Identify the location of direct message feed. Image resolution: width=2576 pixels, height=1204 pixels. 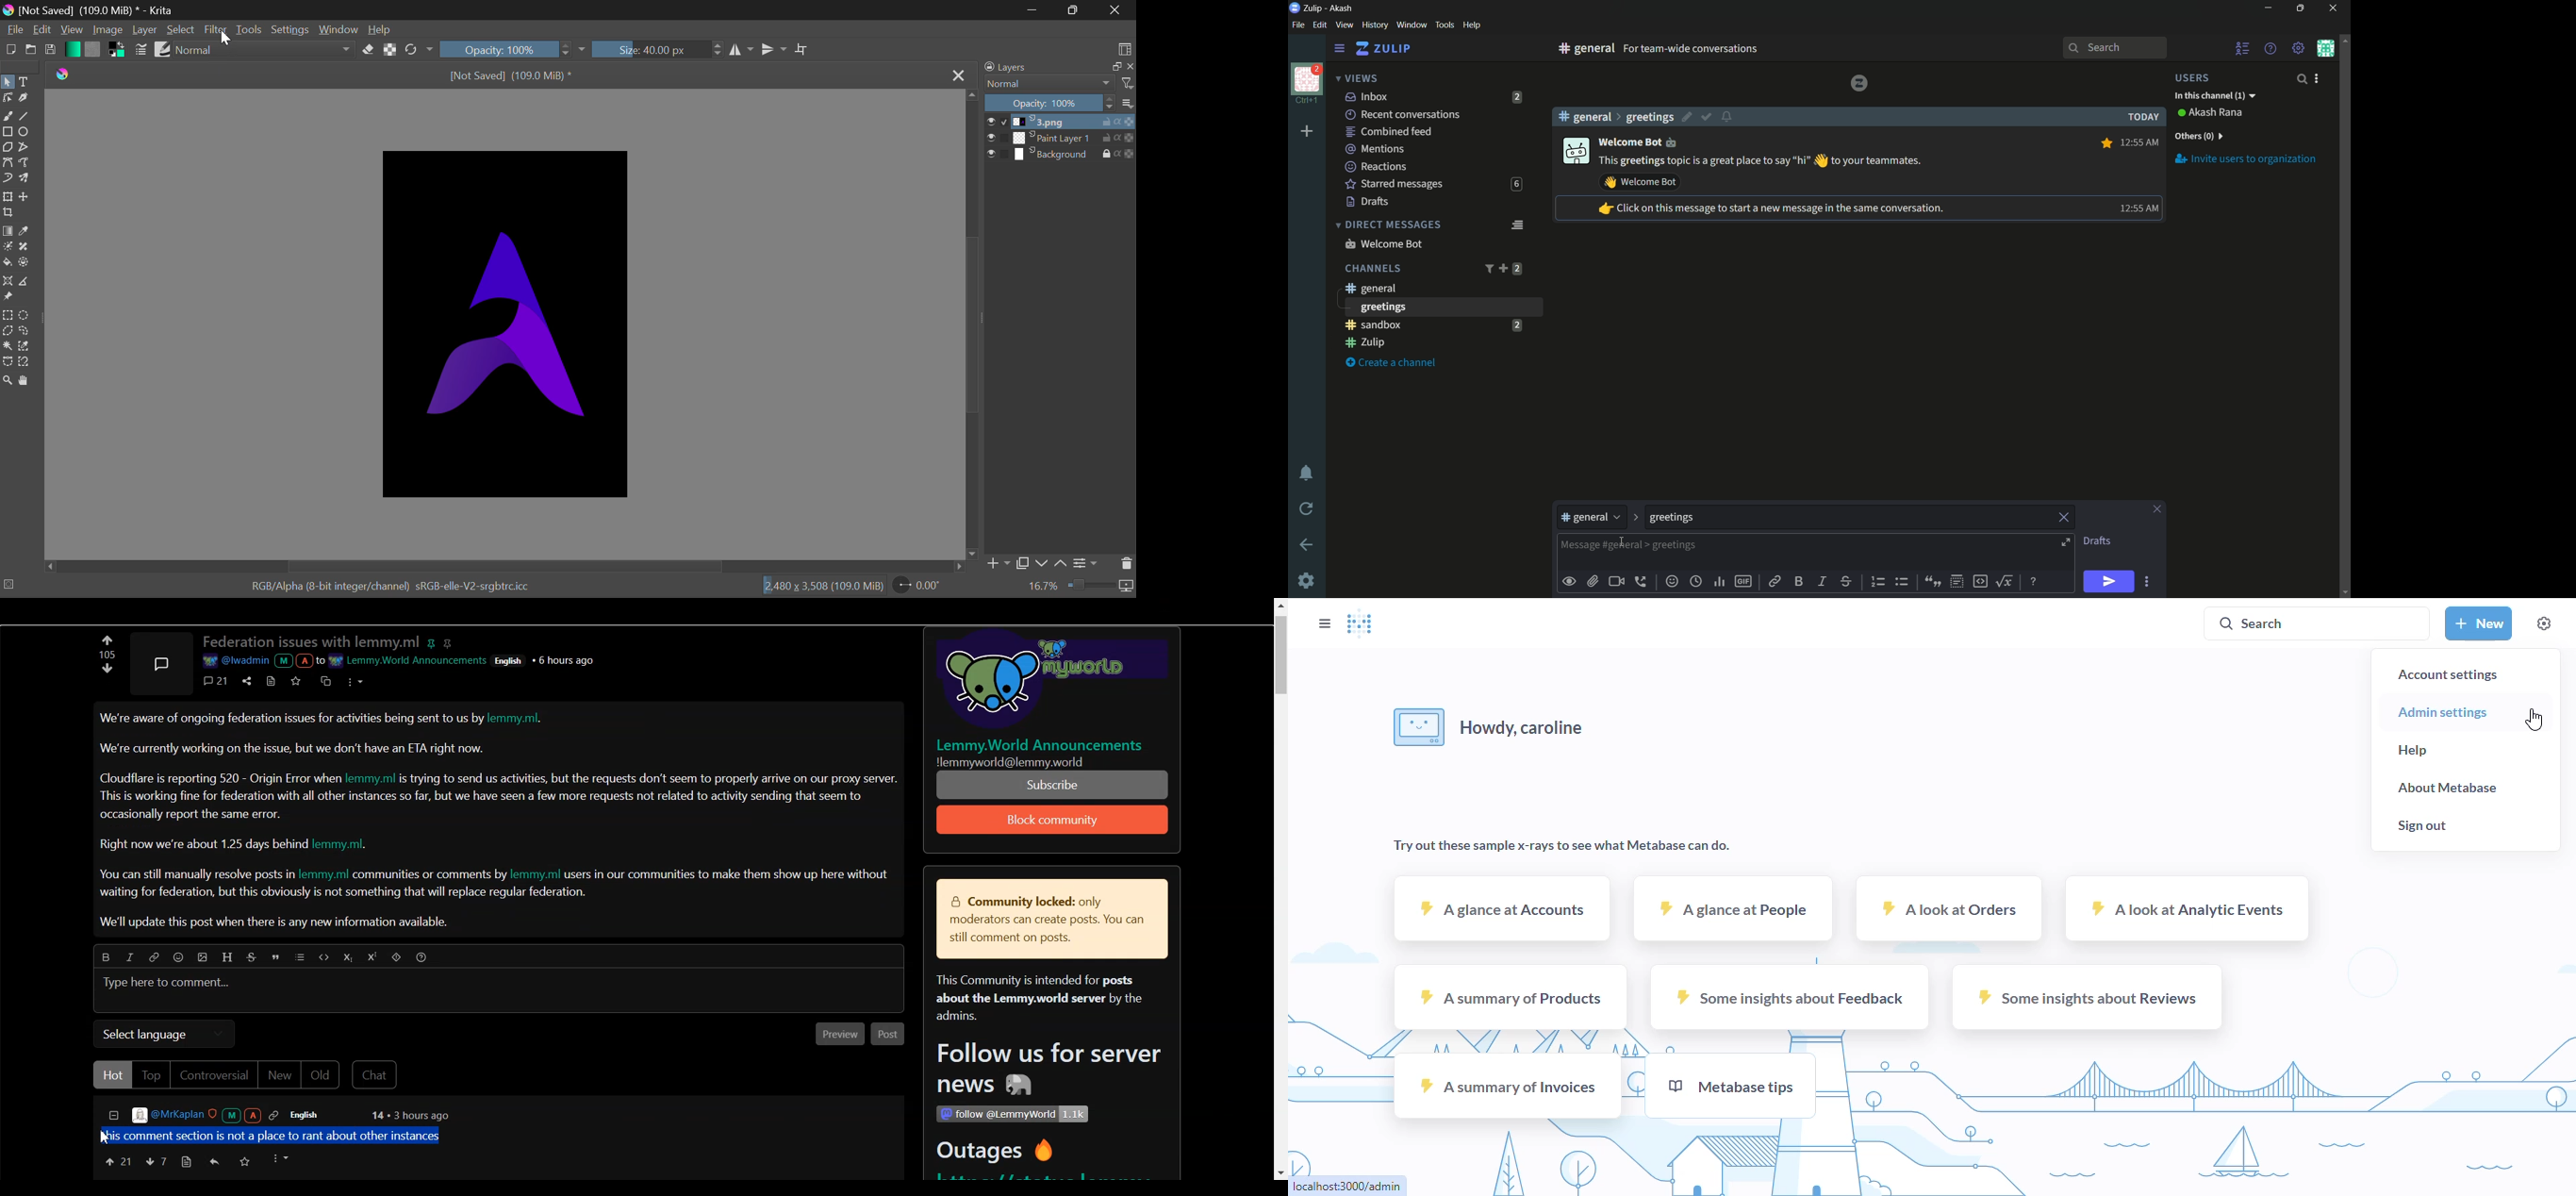
(1517, 224).